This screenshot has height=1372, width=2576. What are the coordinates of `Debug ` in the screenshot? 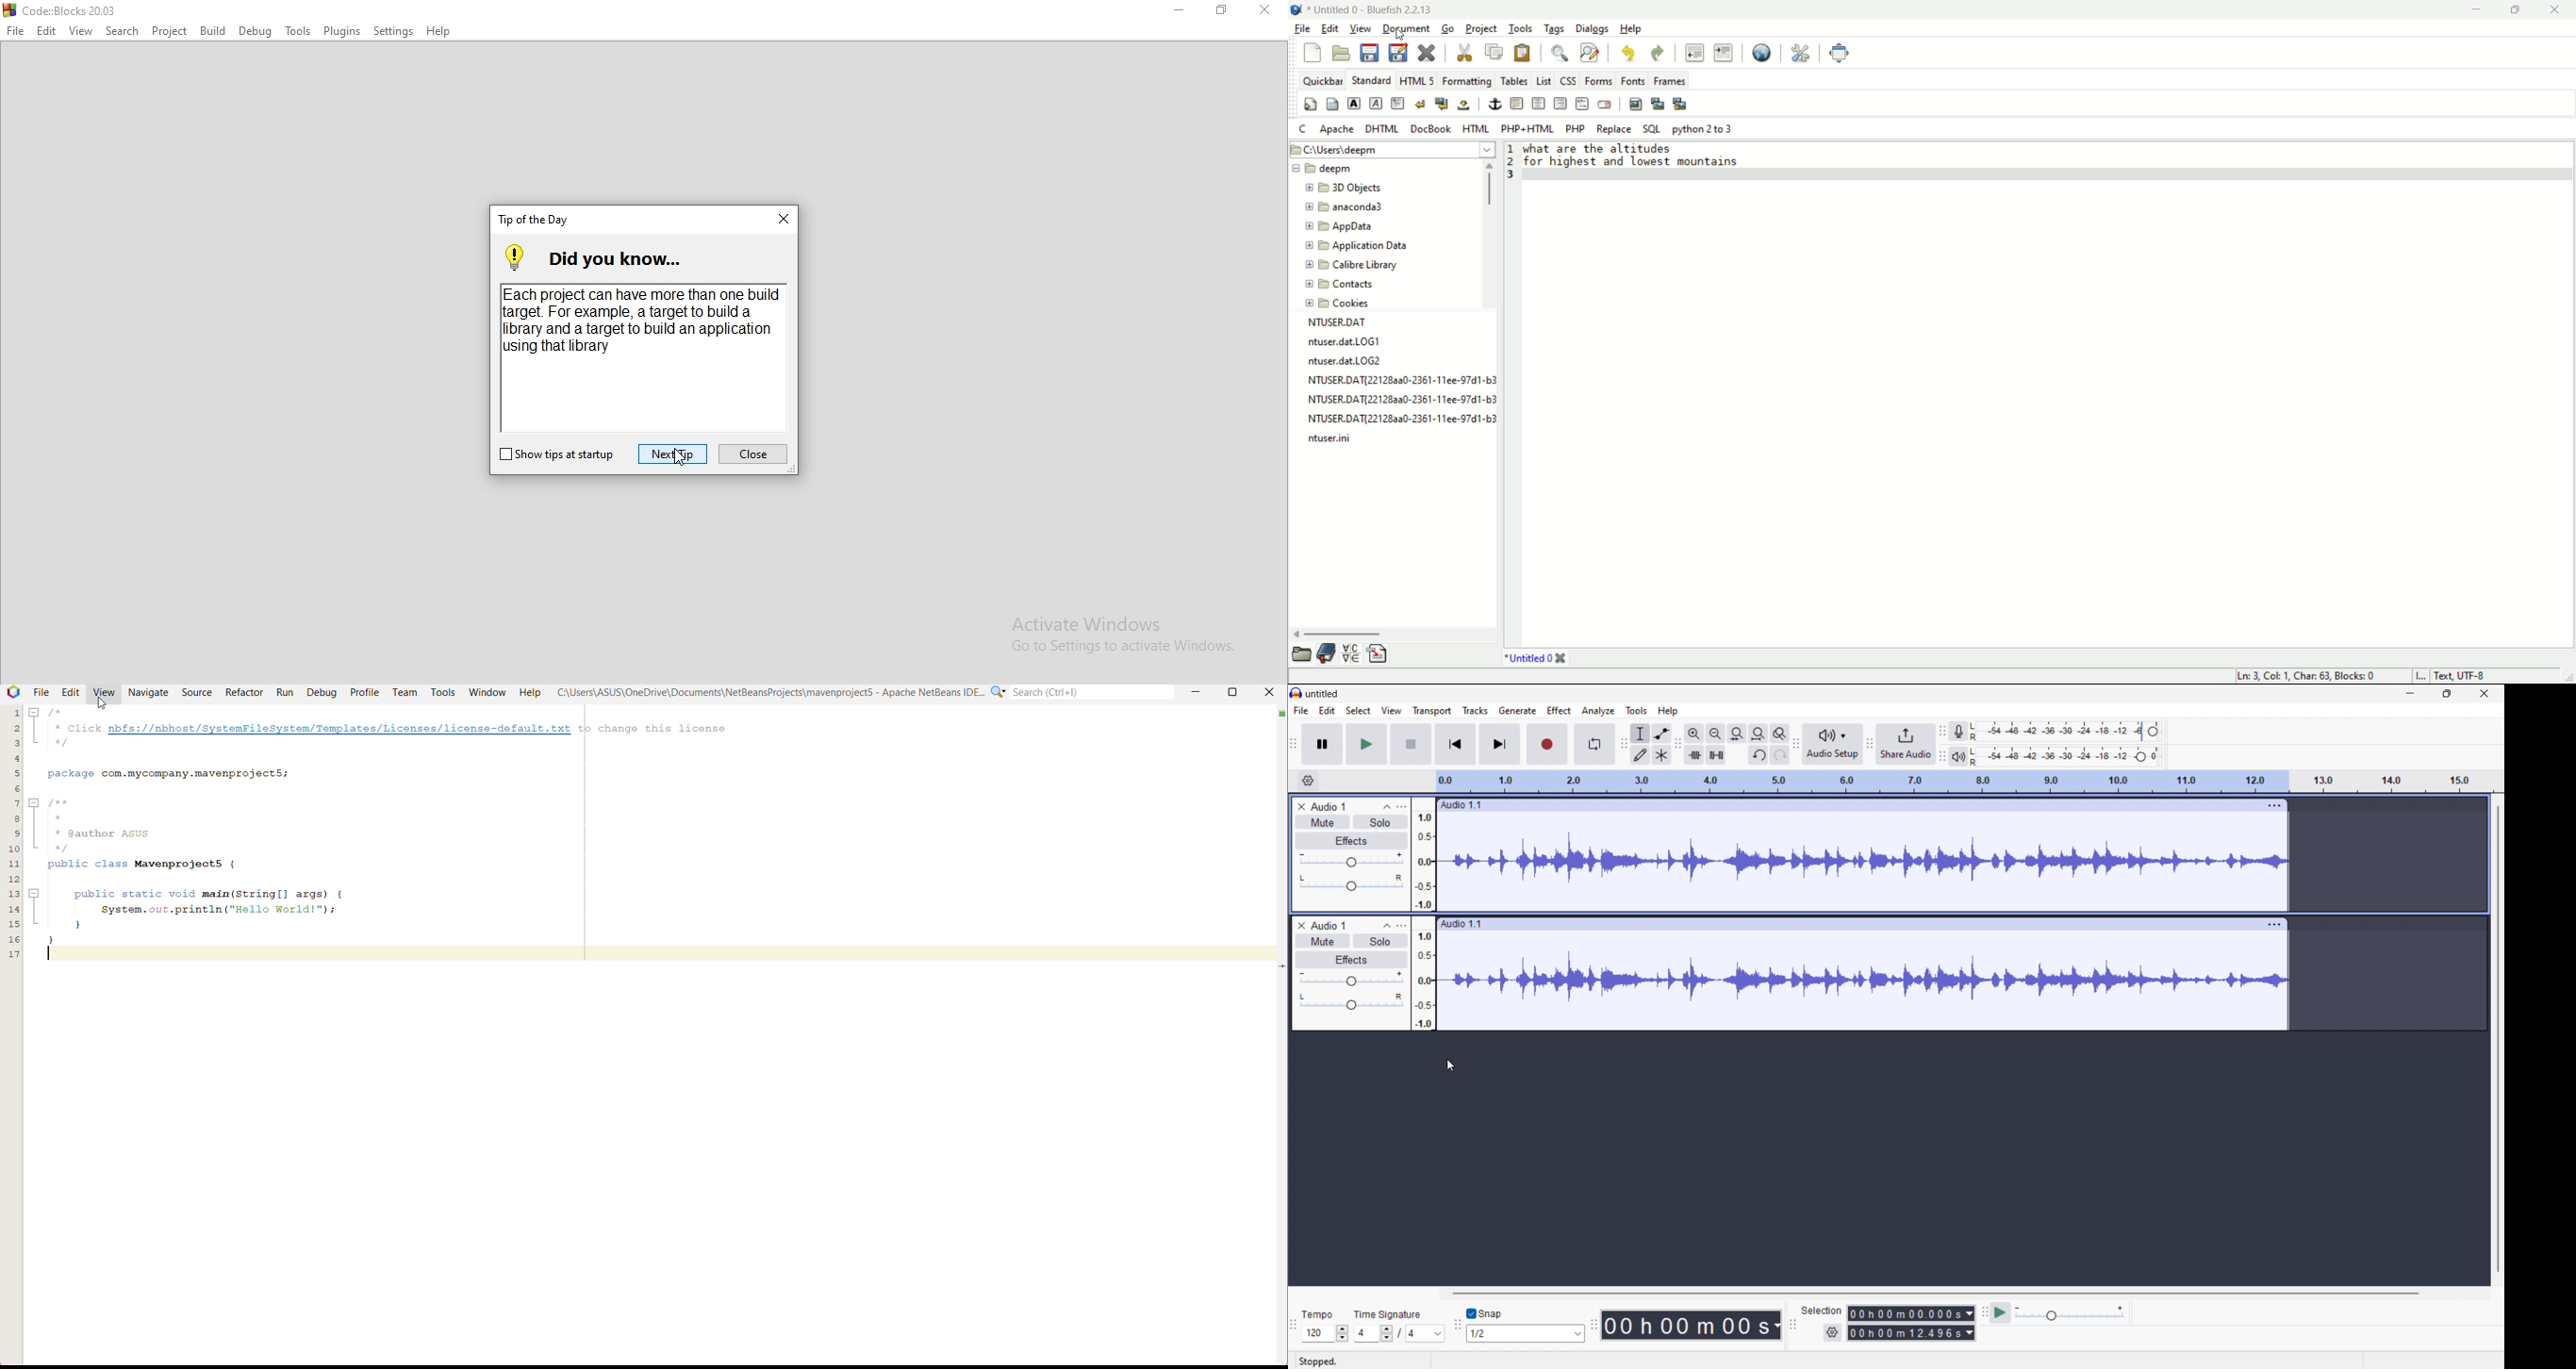 It's located at (257, 30).